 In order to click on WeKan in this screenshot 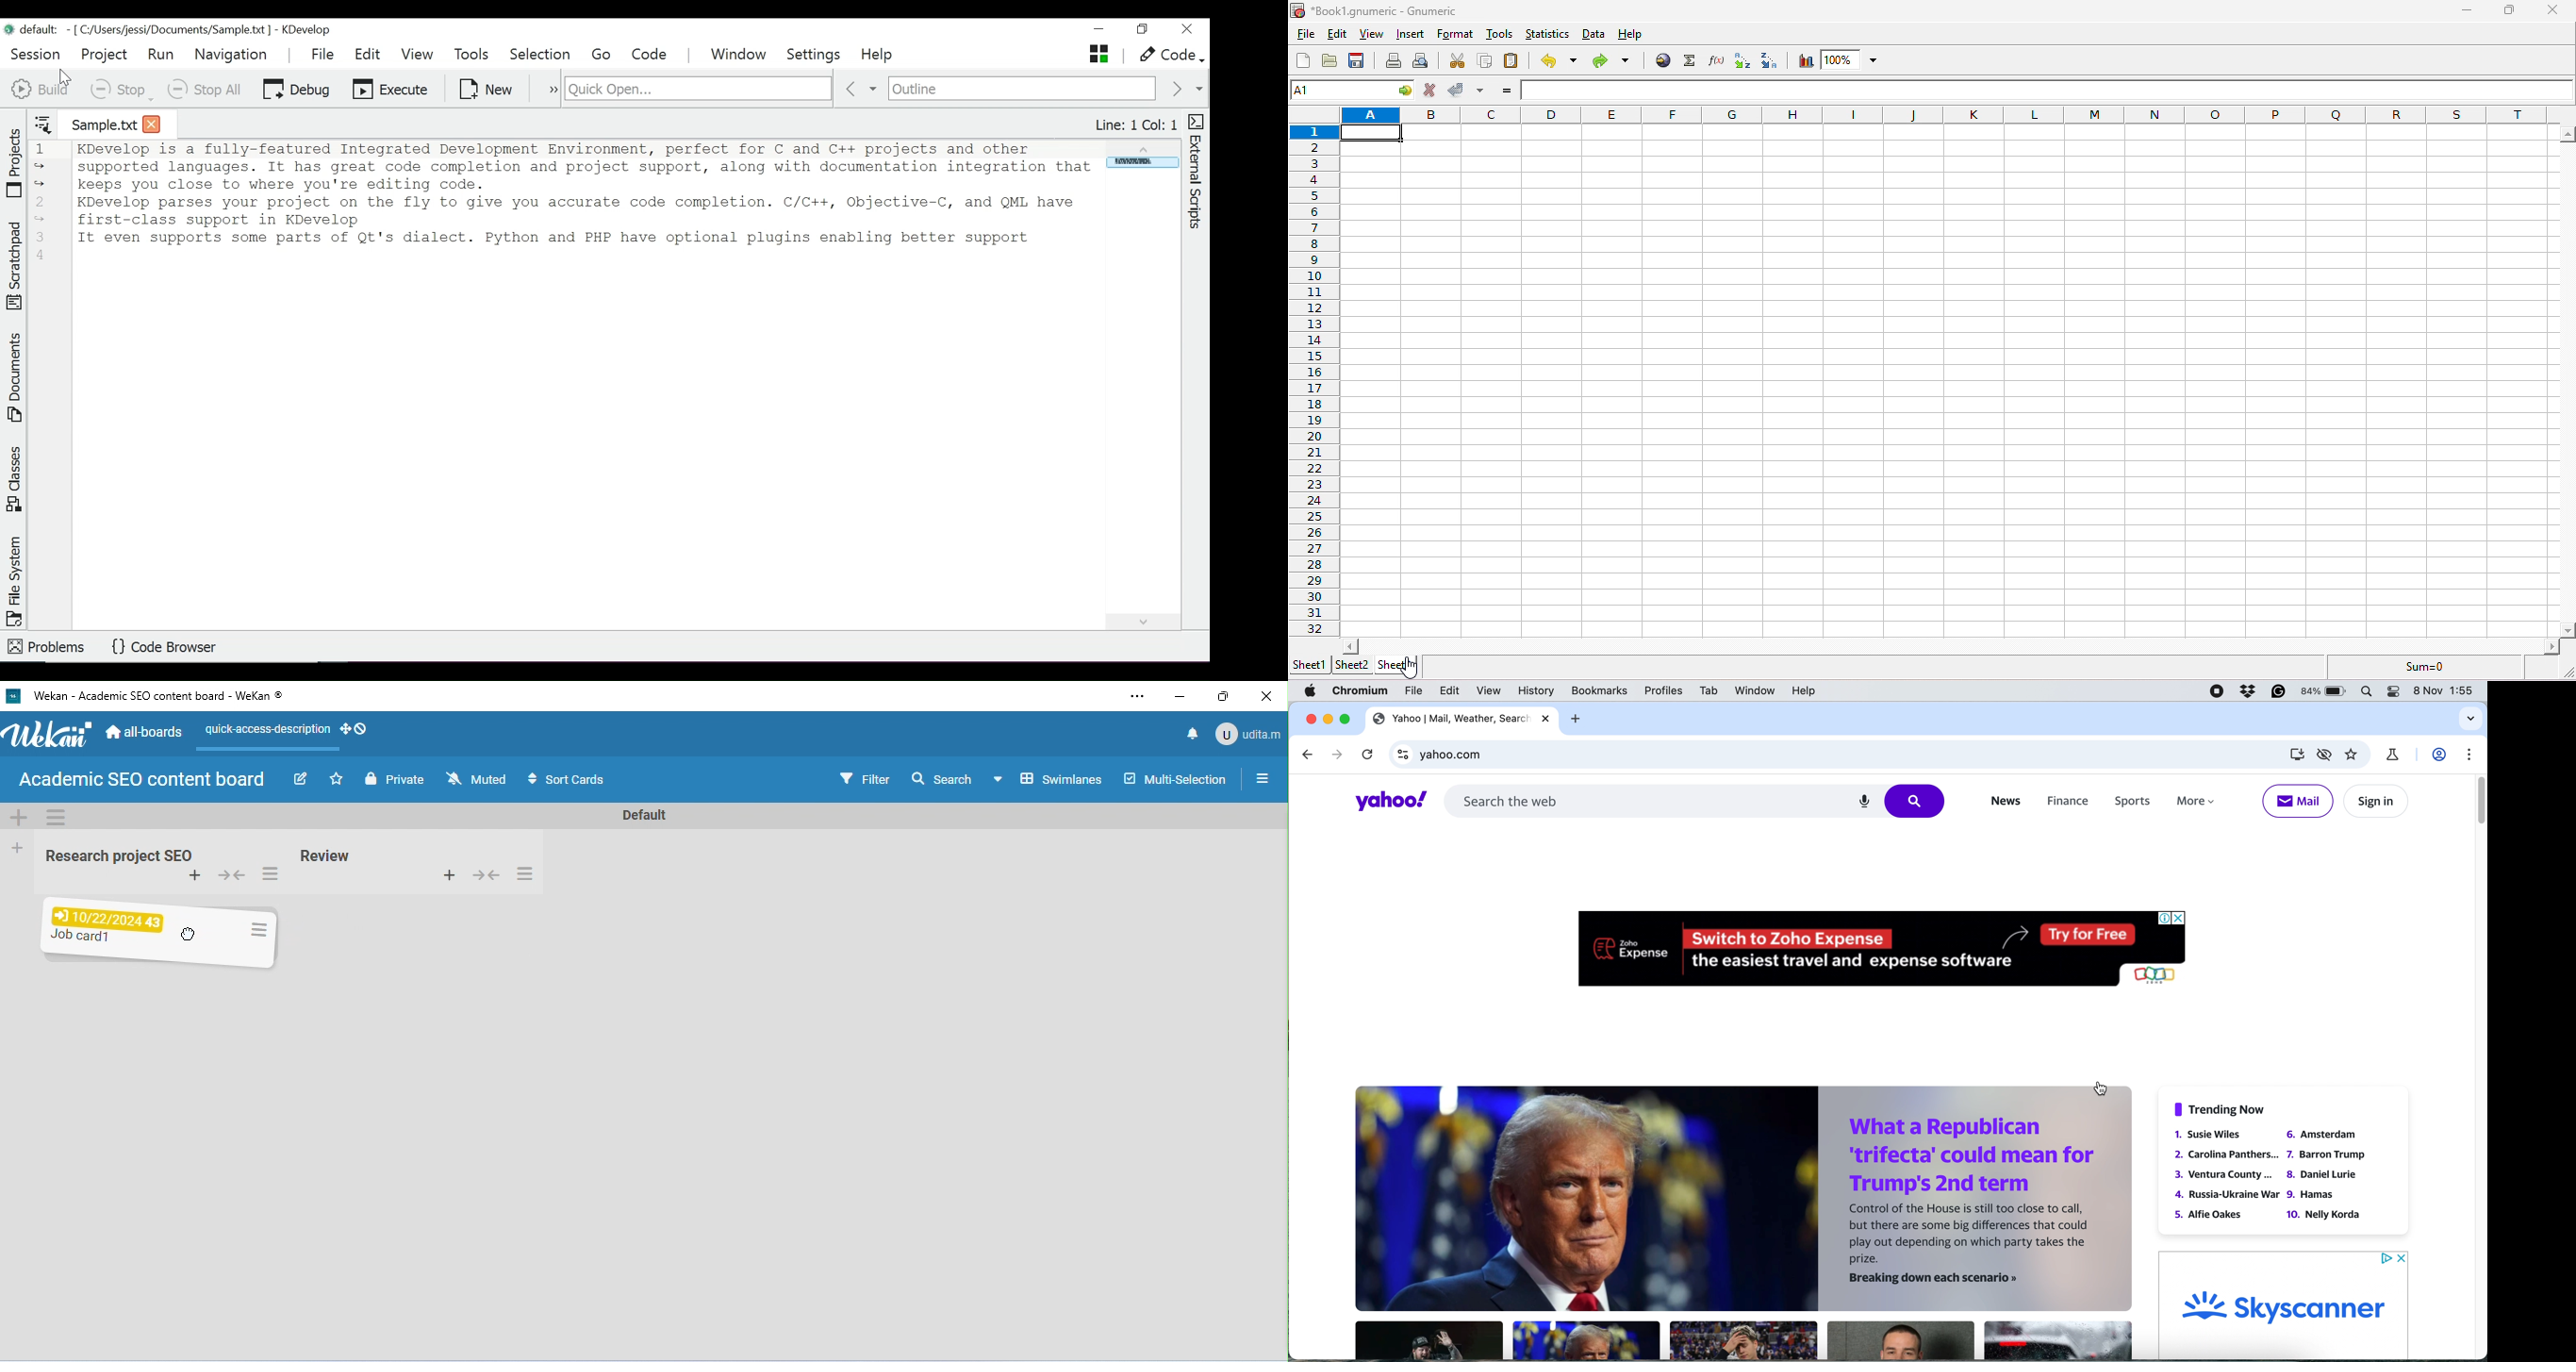, I will do `click(47, 735)`.